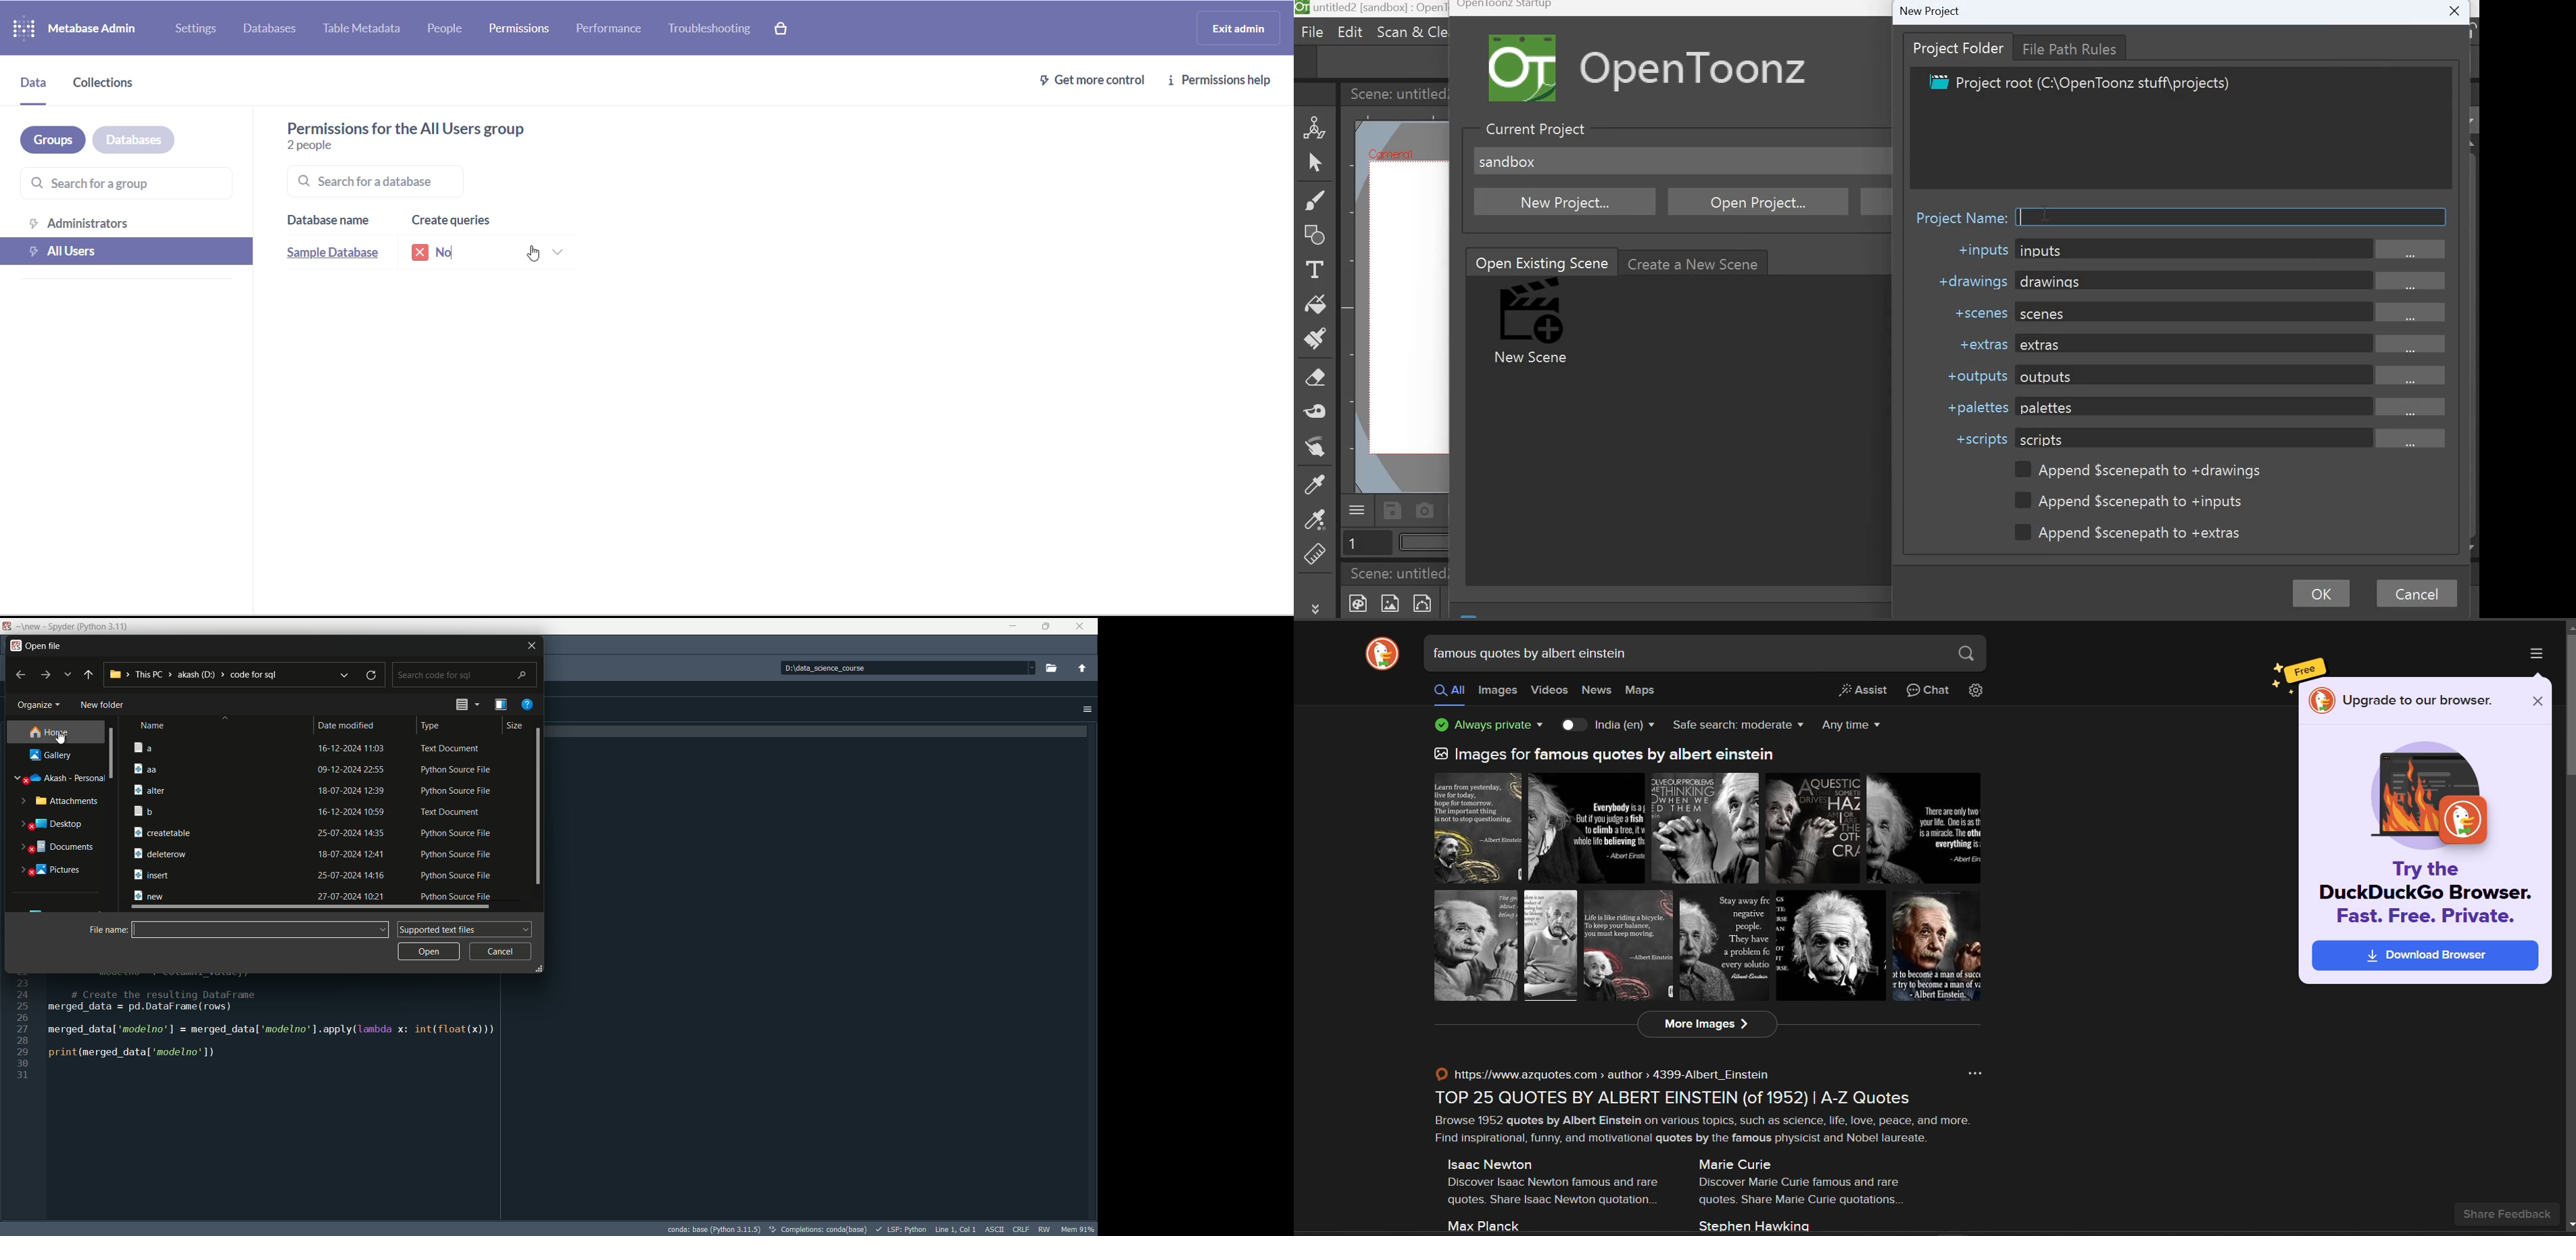  Describe the element at coordinates (1011, 626) in the screenshot. I see `minimize` at that location.